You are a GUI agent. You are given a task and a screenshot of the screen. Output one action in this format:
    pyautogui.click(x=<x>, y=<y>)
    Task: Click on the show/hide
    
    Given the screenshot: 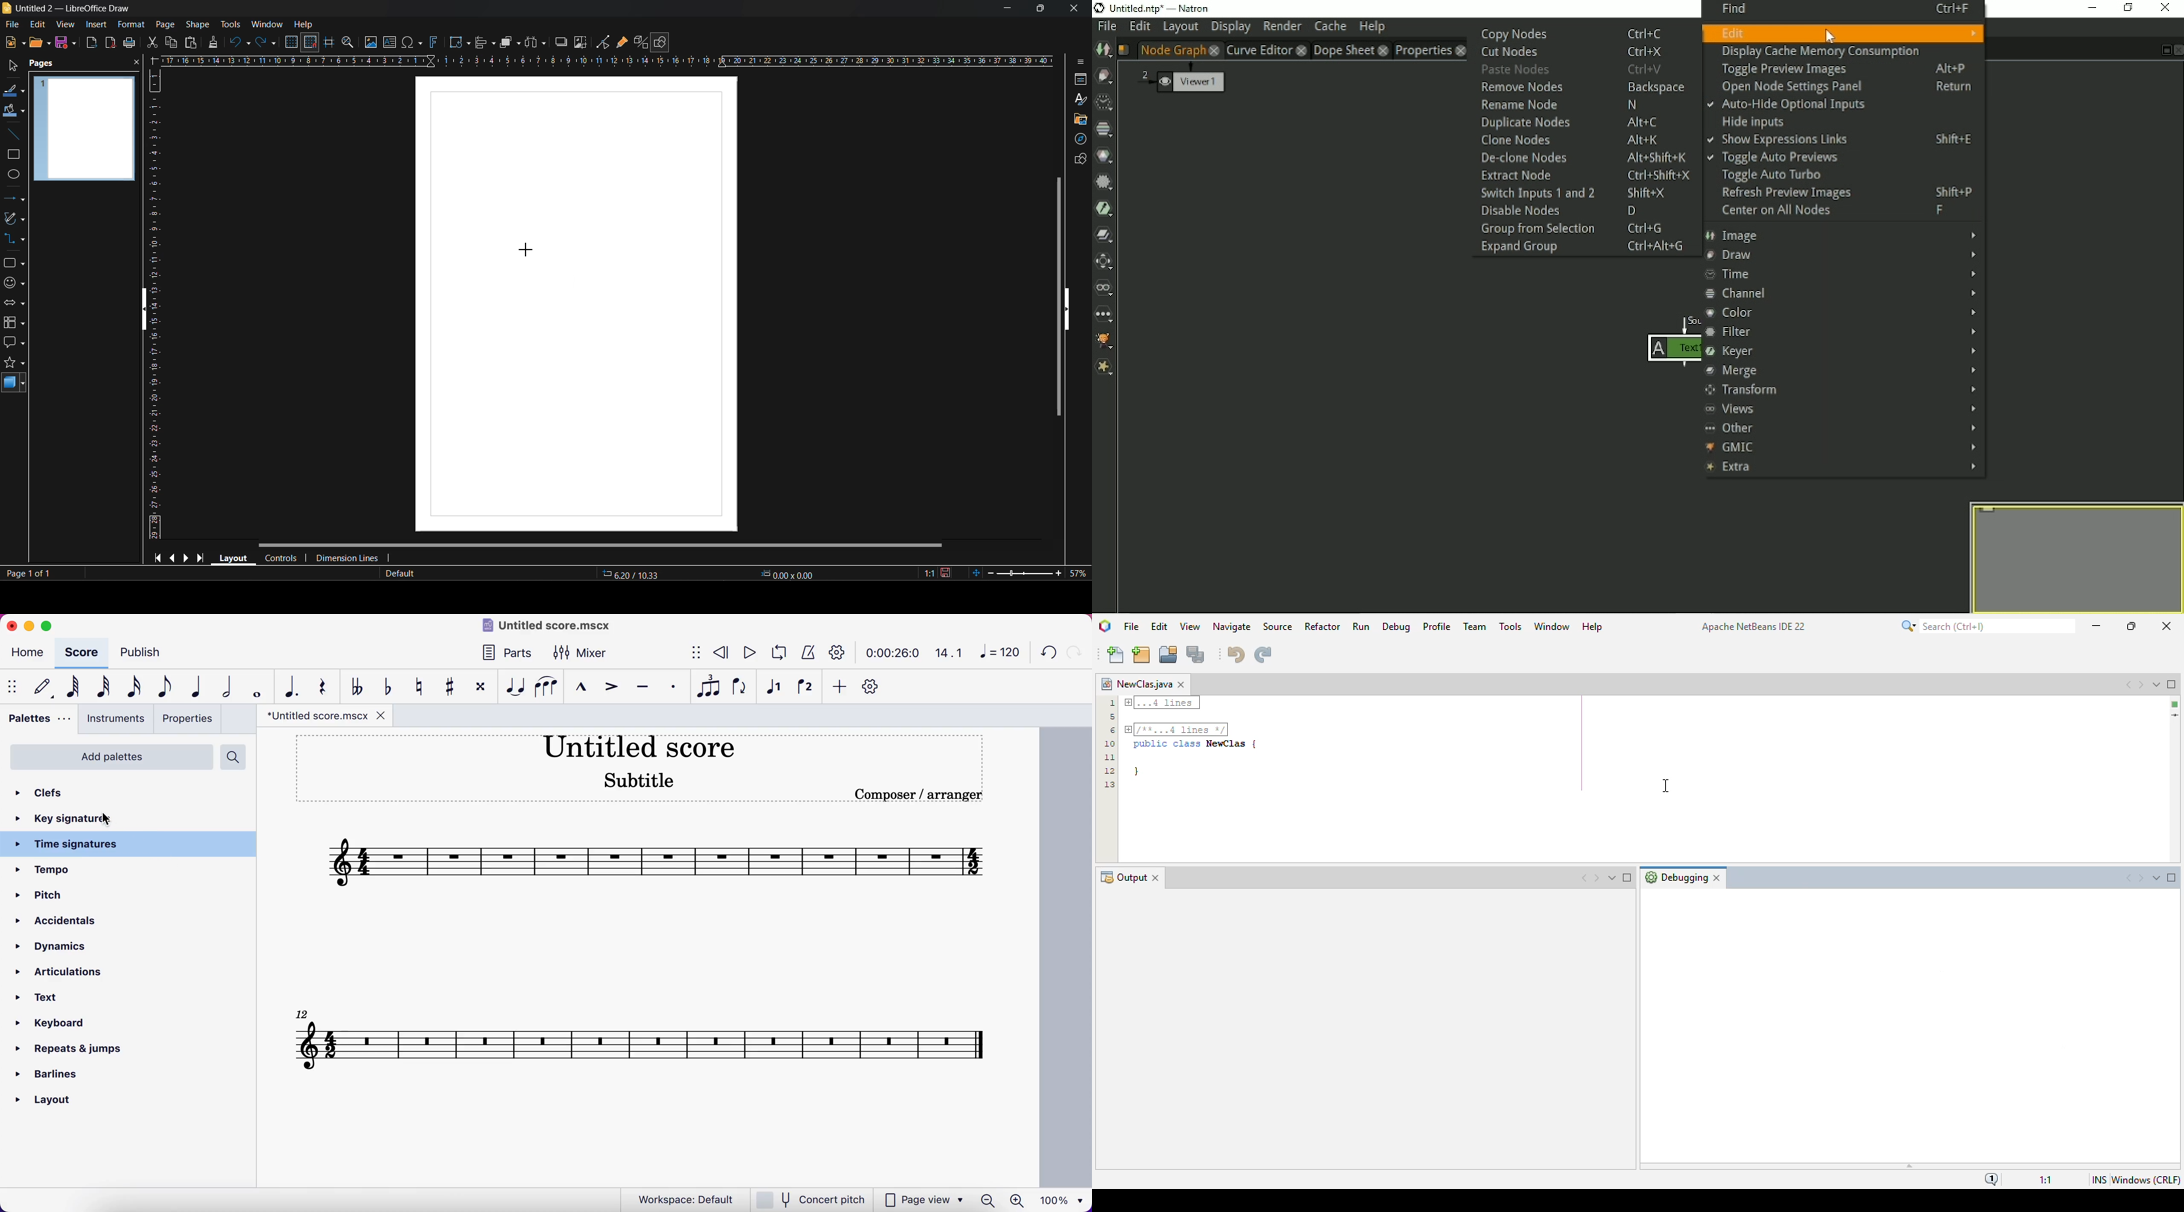 What is the action you would take?
    pyautogui.click(x=14, y=686)
    